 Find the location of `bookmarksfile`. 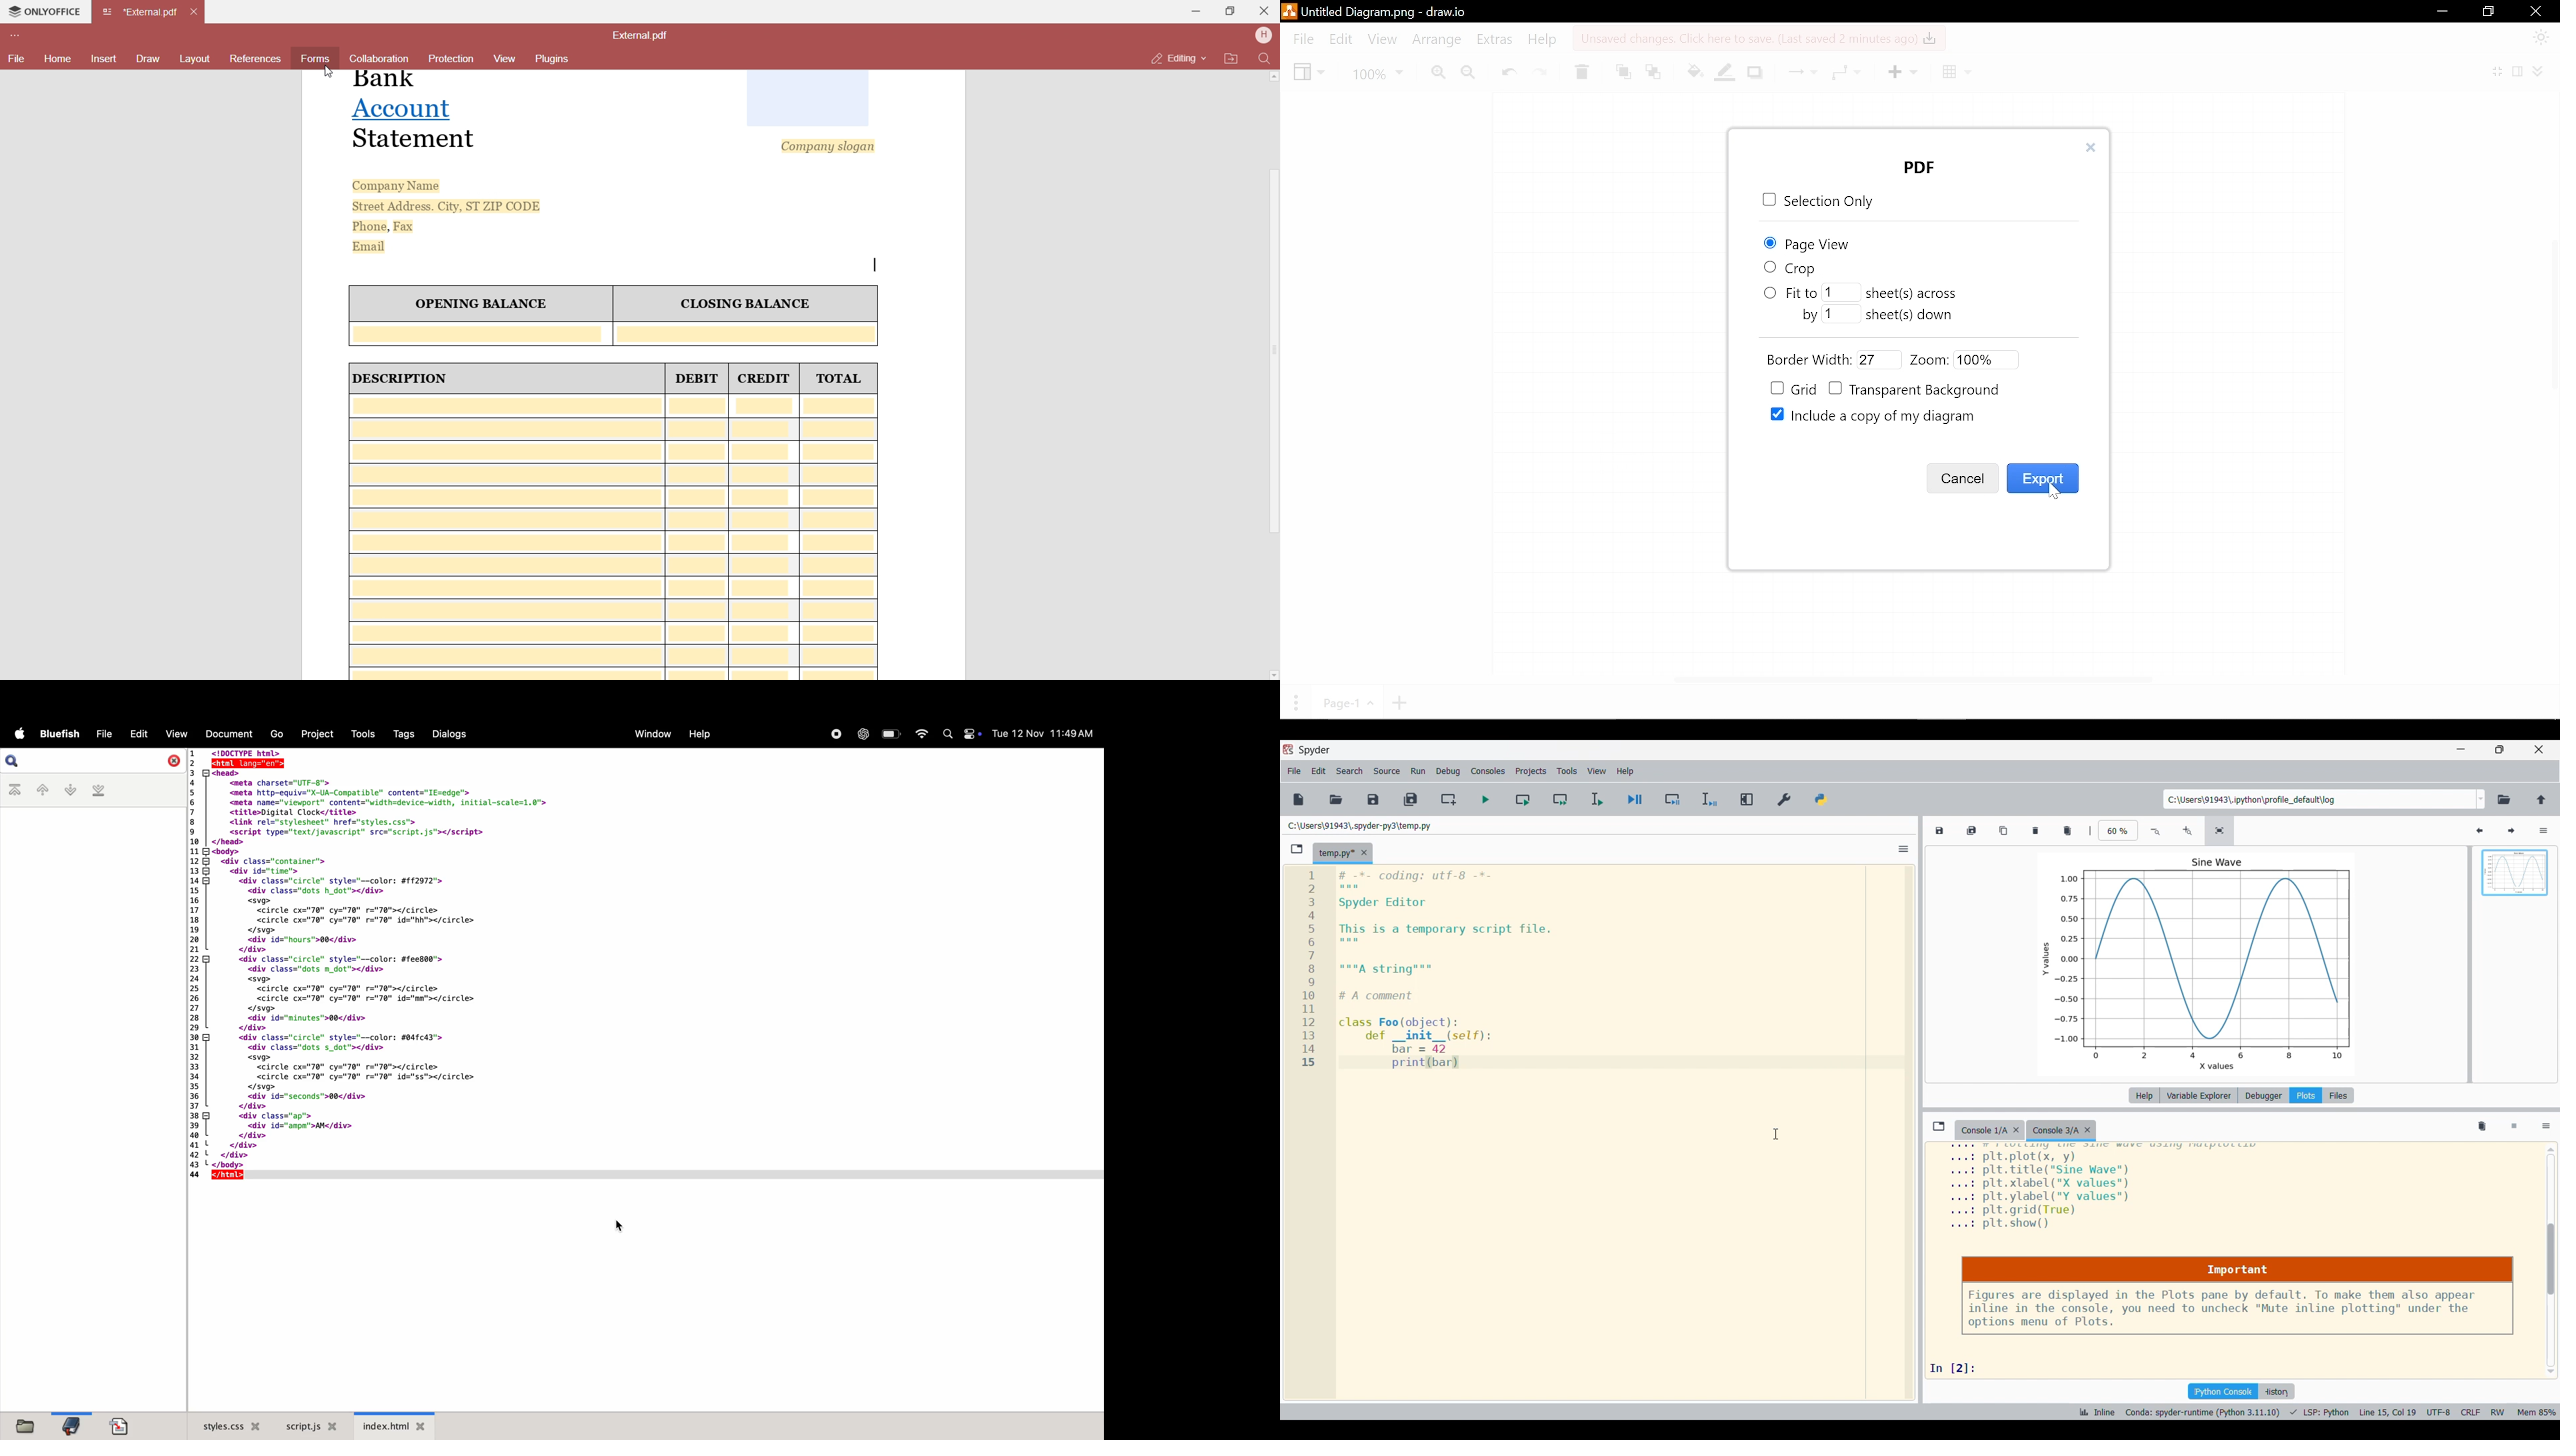

bookmarksfile is located at coordinates (69, 1425).